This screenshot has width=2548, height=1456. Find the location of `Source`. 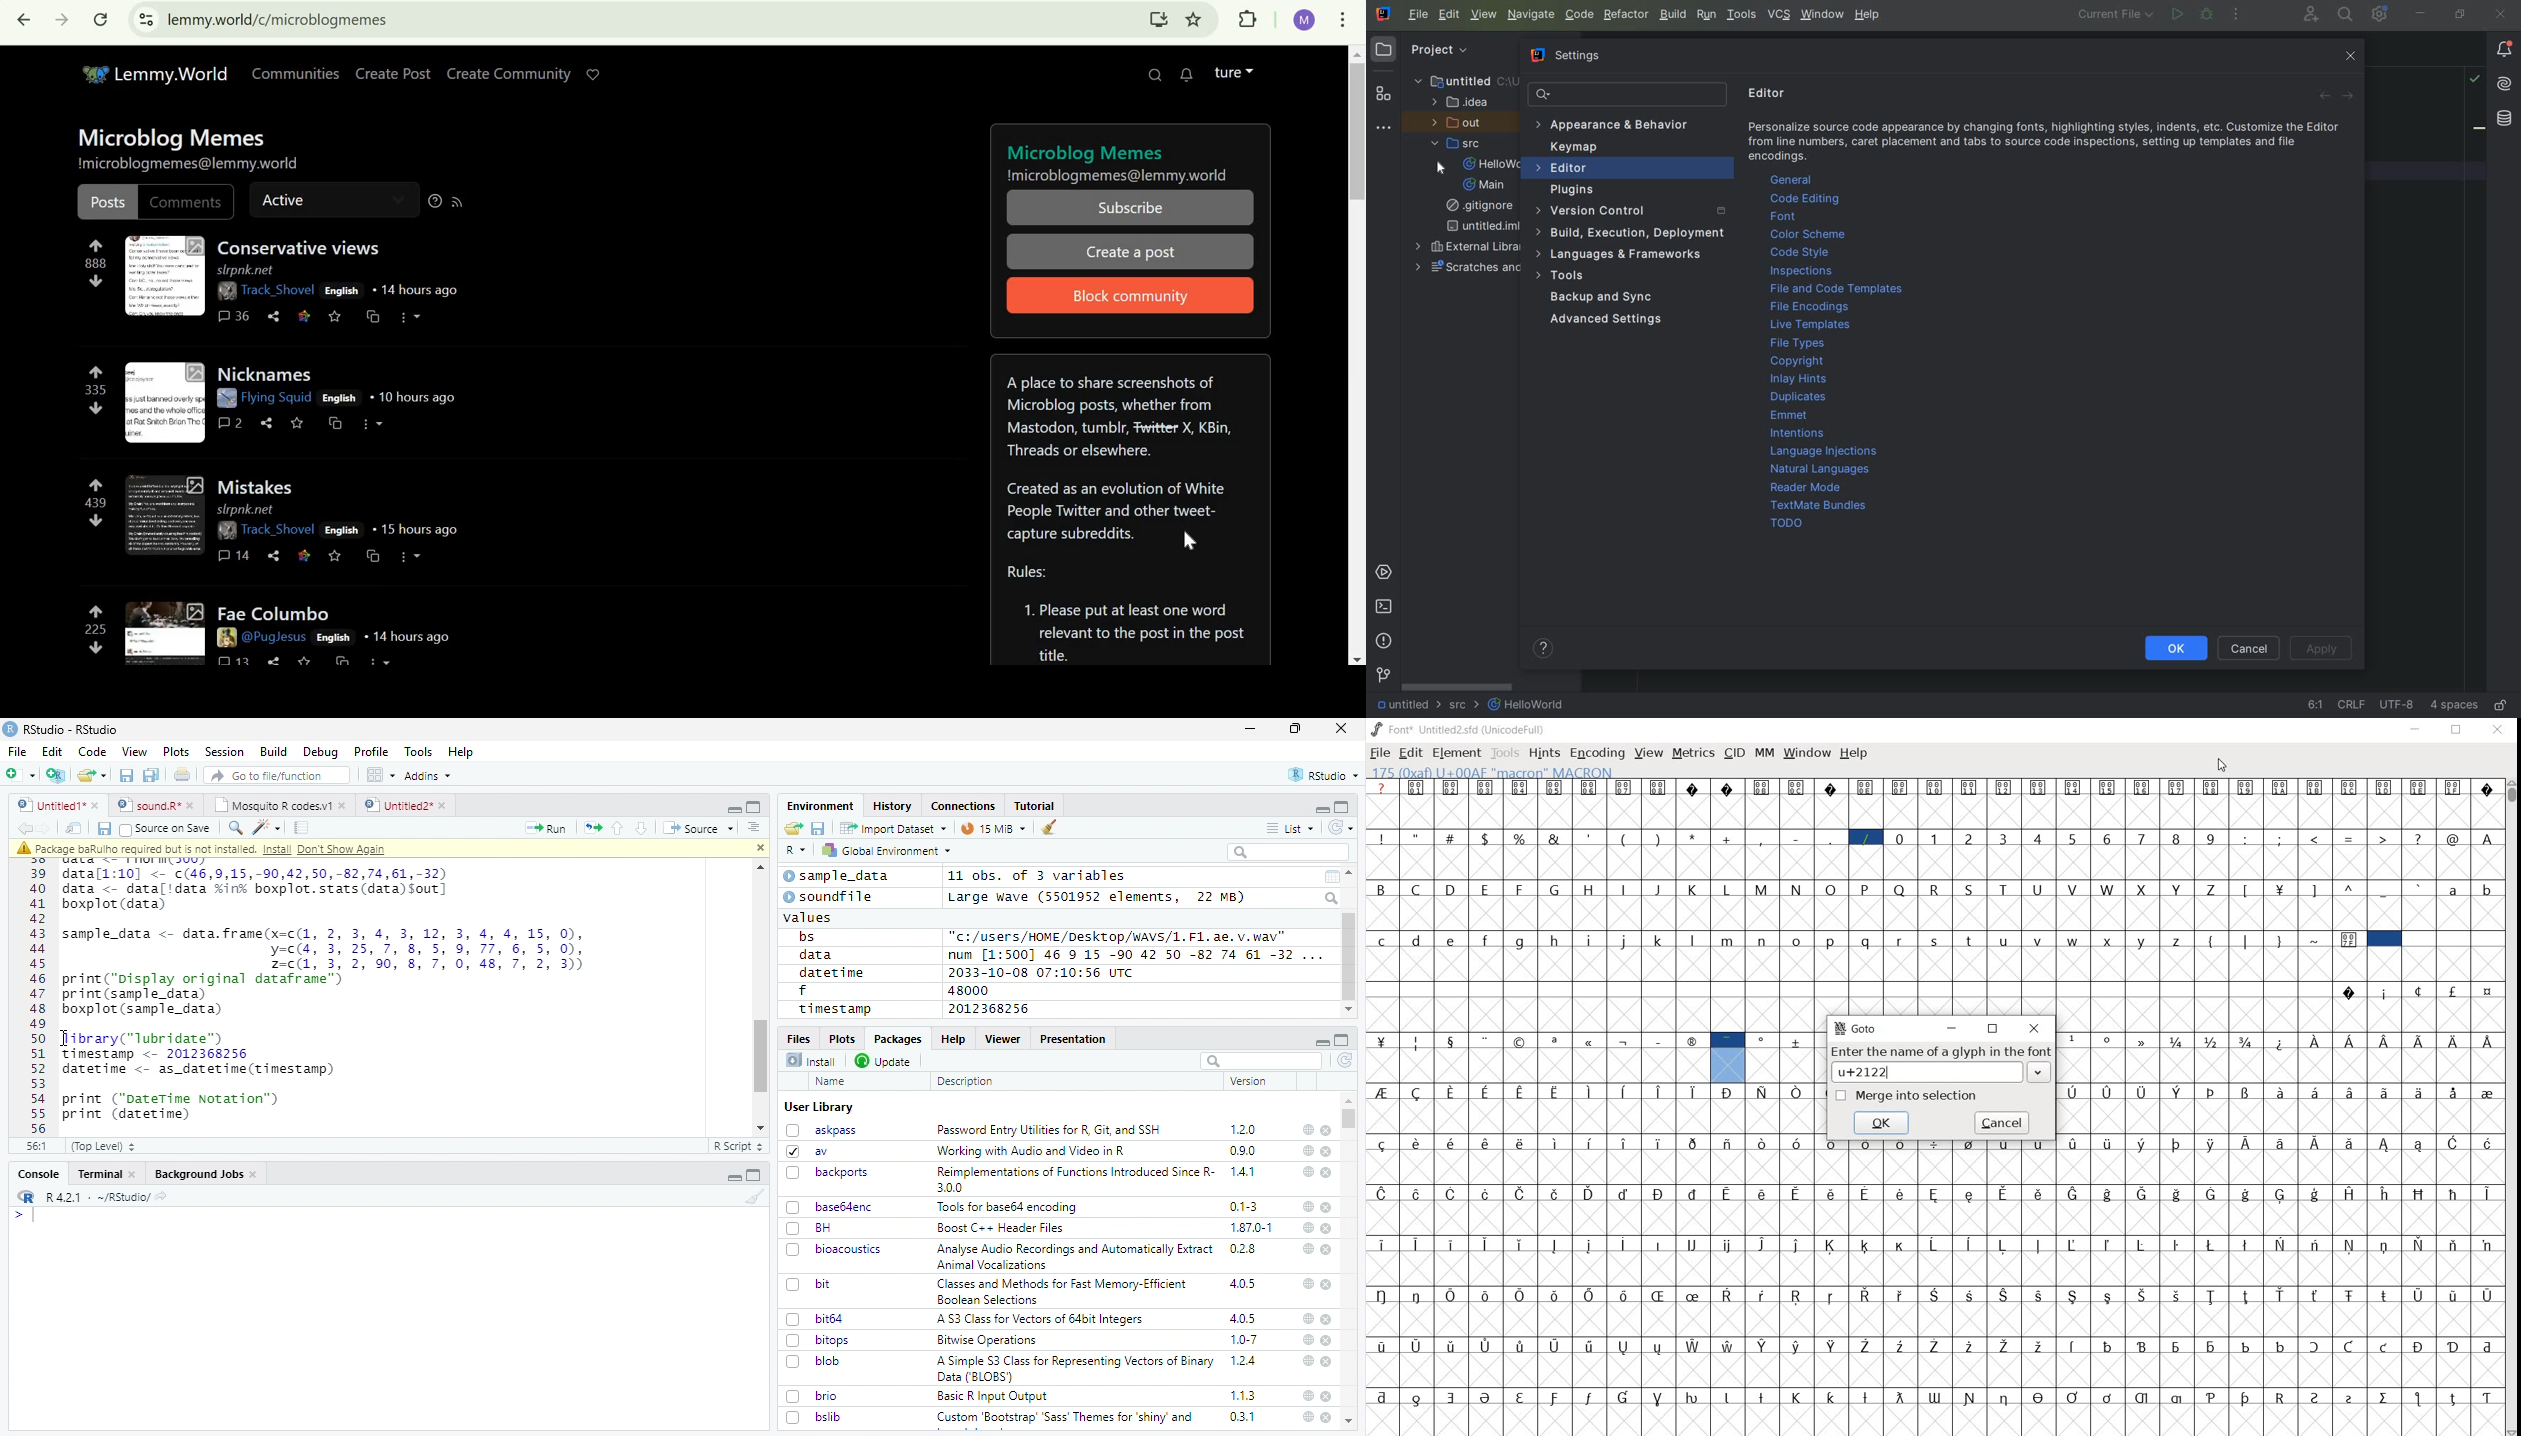

Source is located at coordinates (698, 830).